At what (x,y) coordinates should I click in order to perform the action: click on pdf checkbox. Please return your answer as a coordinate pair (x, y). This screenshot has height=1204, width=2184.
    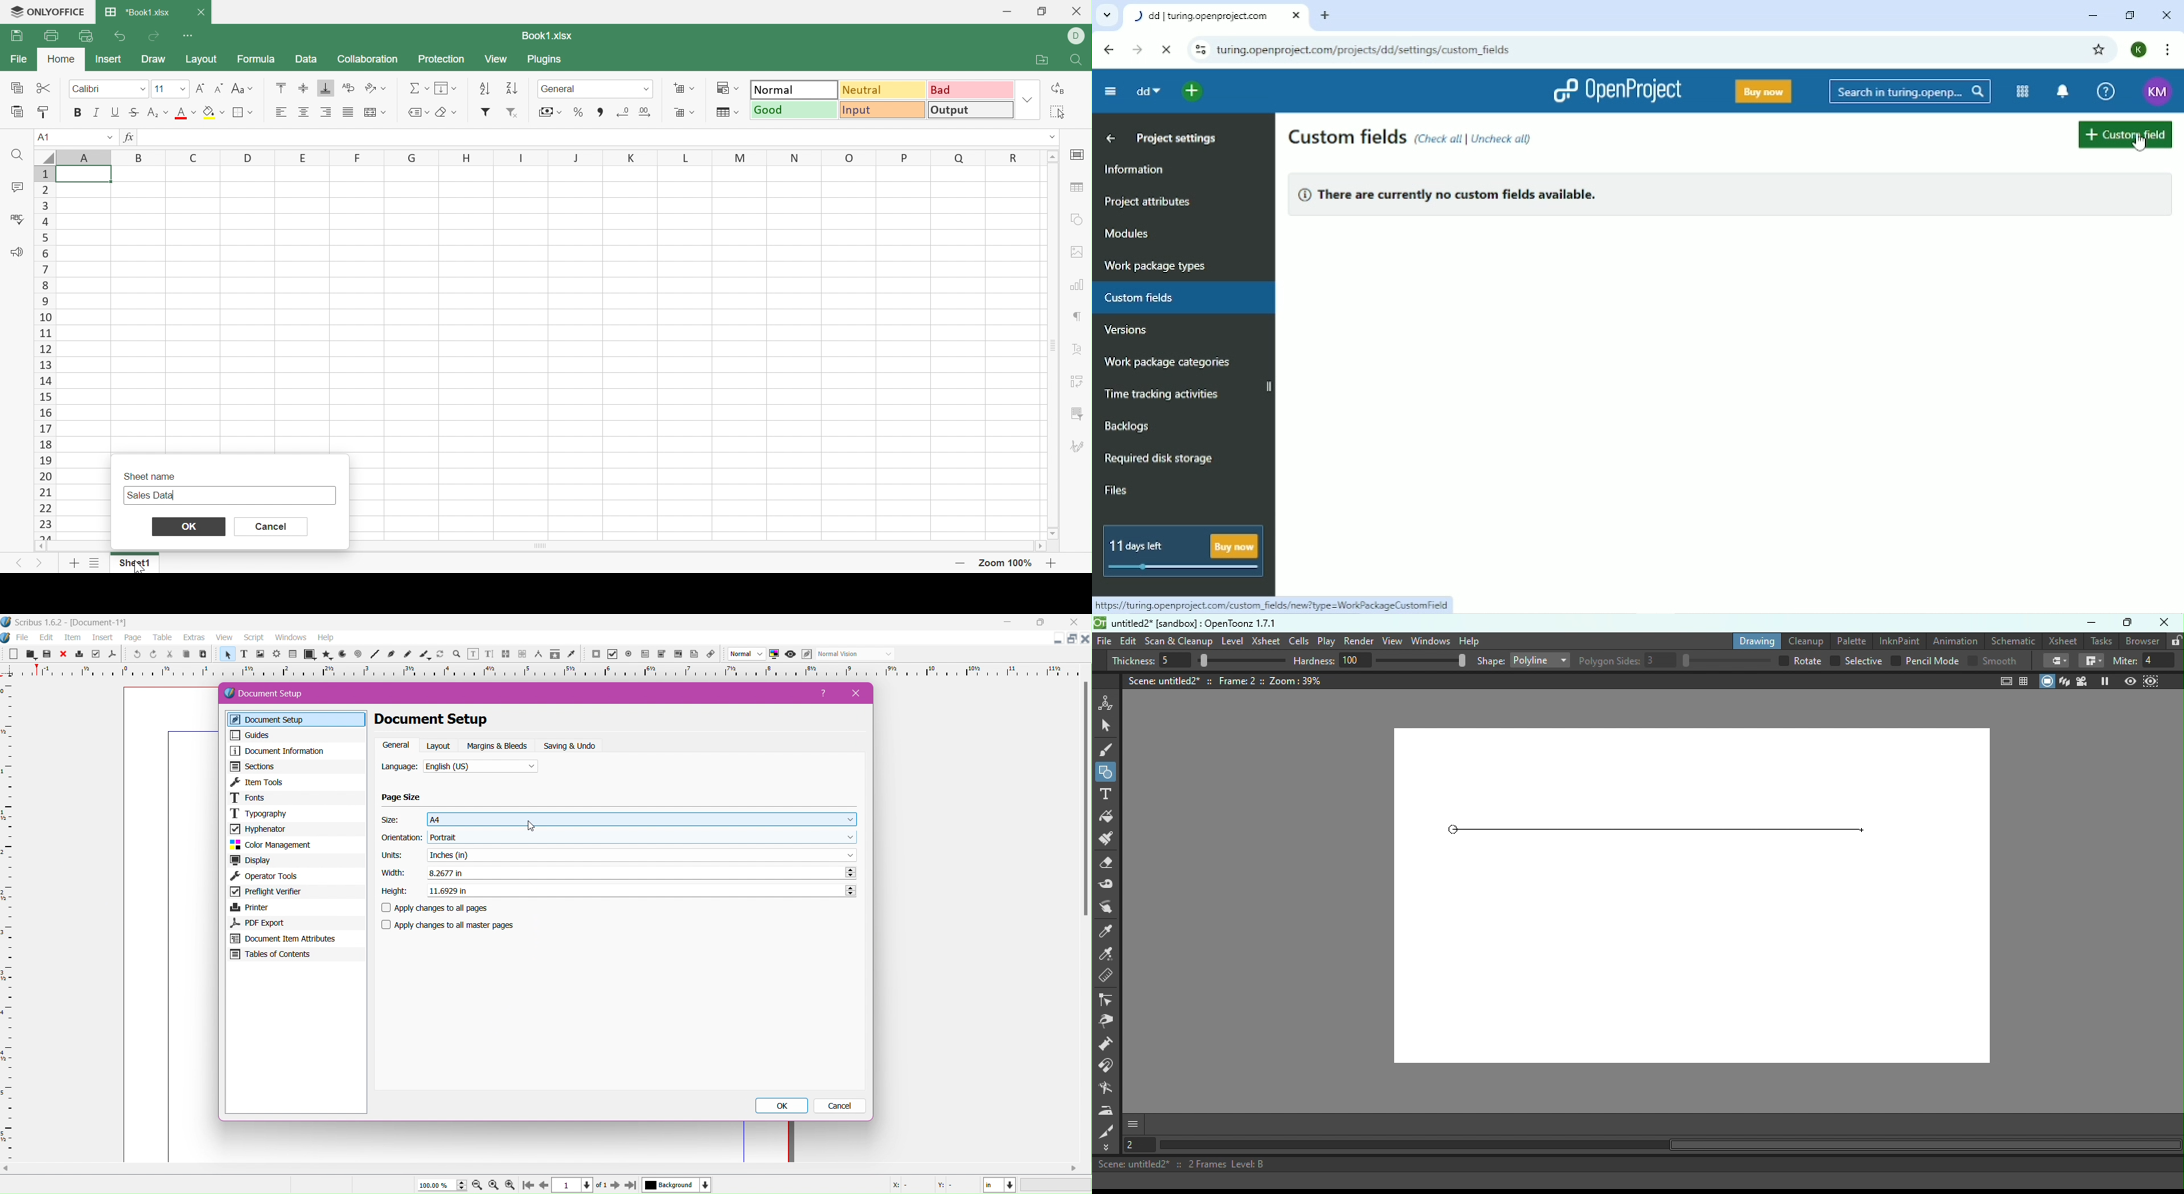
    Looking at the image, I should click on (644, 654).